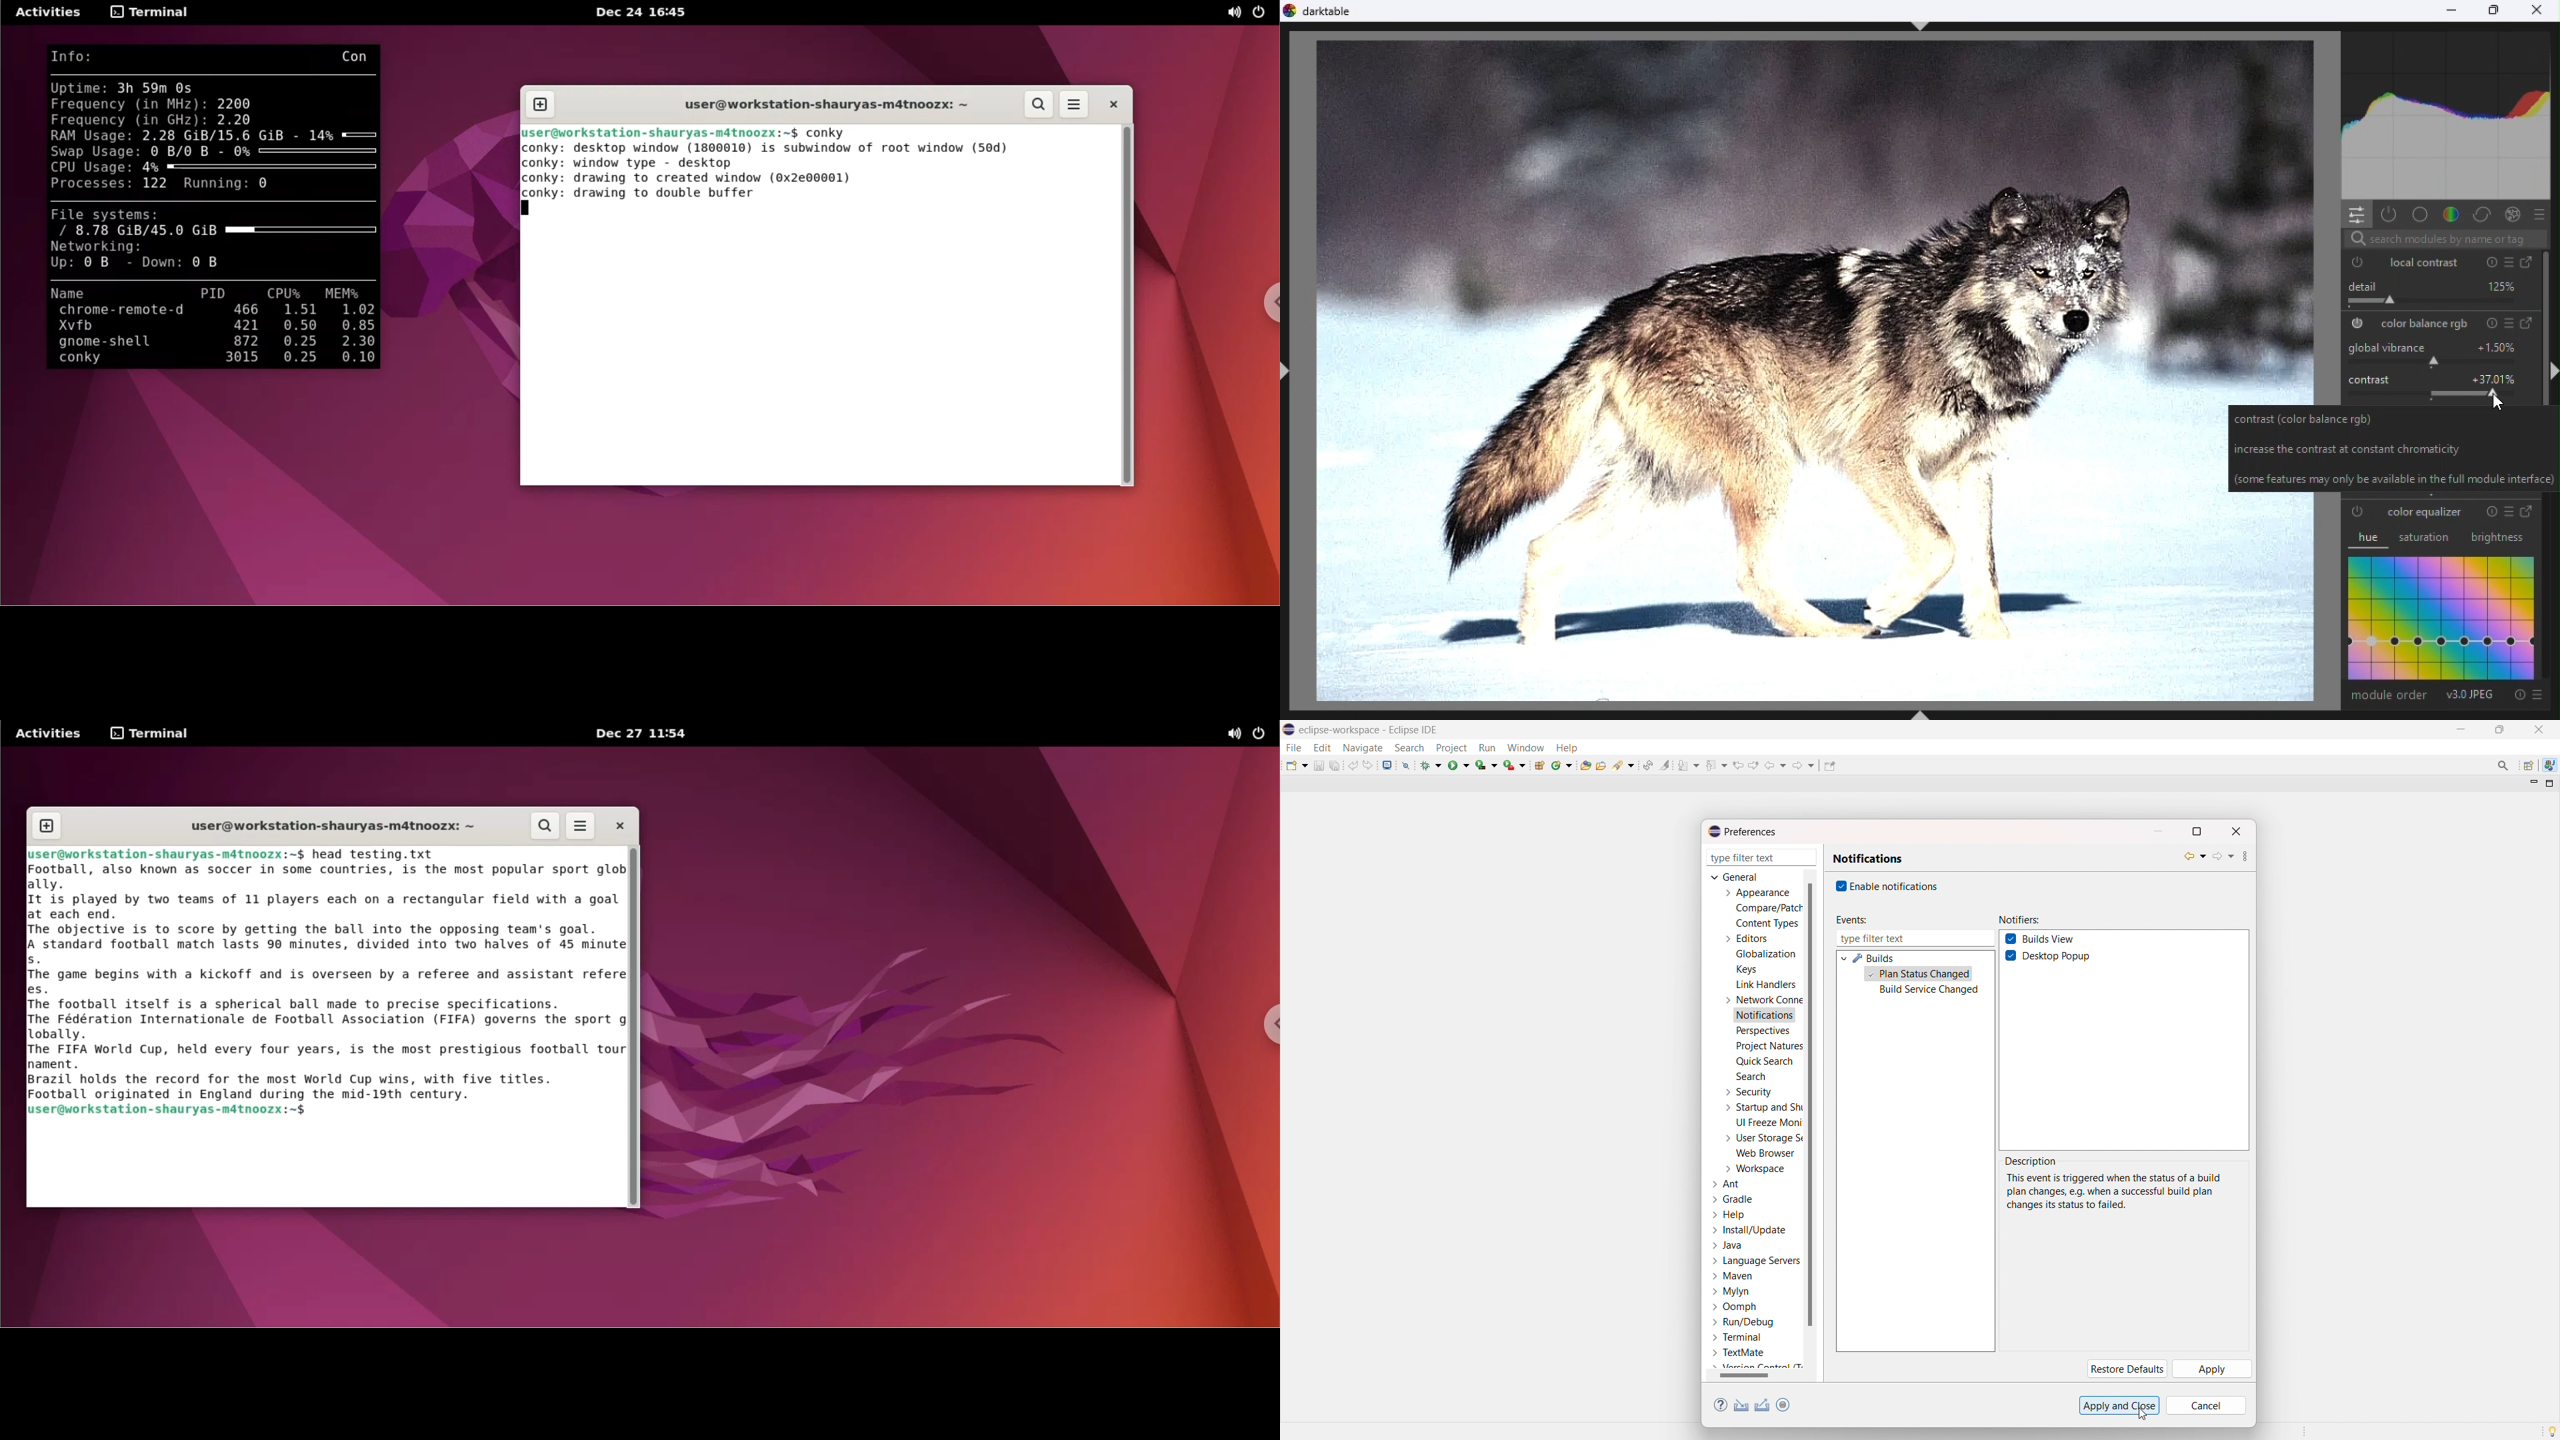 This screenshot has height=1456, width=2576. What do you see at coordinates (2504, 765) in the screenshot?
I see `access commands and other items` at bounding box center [2504, 765].